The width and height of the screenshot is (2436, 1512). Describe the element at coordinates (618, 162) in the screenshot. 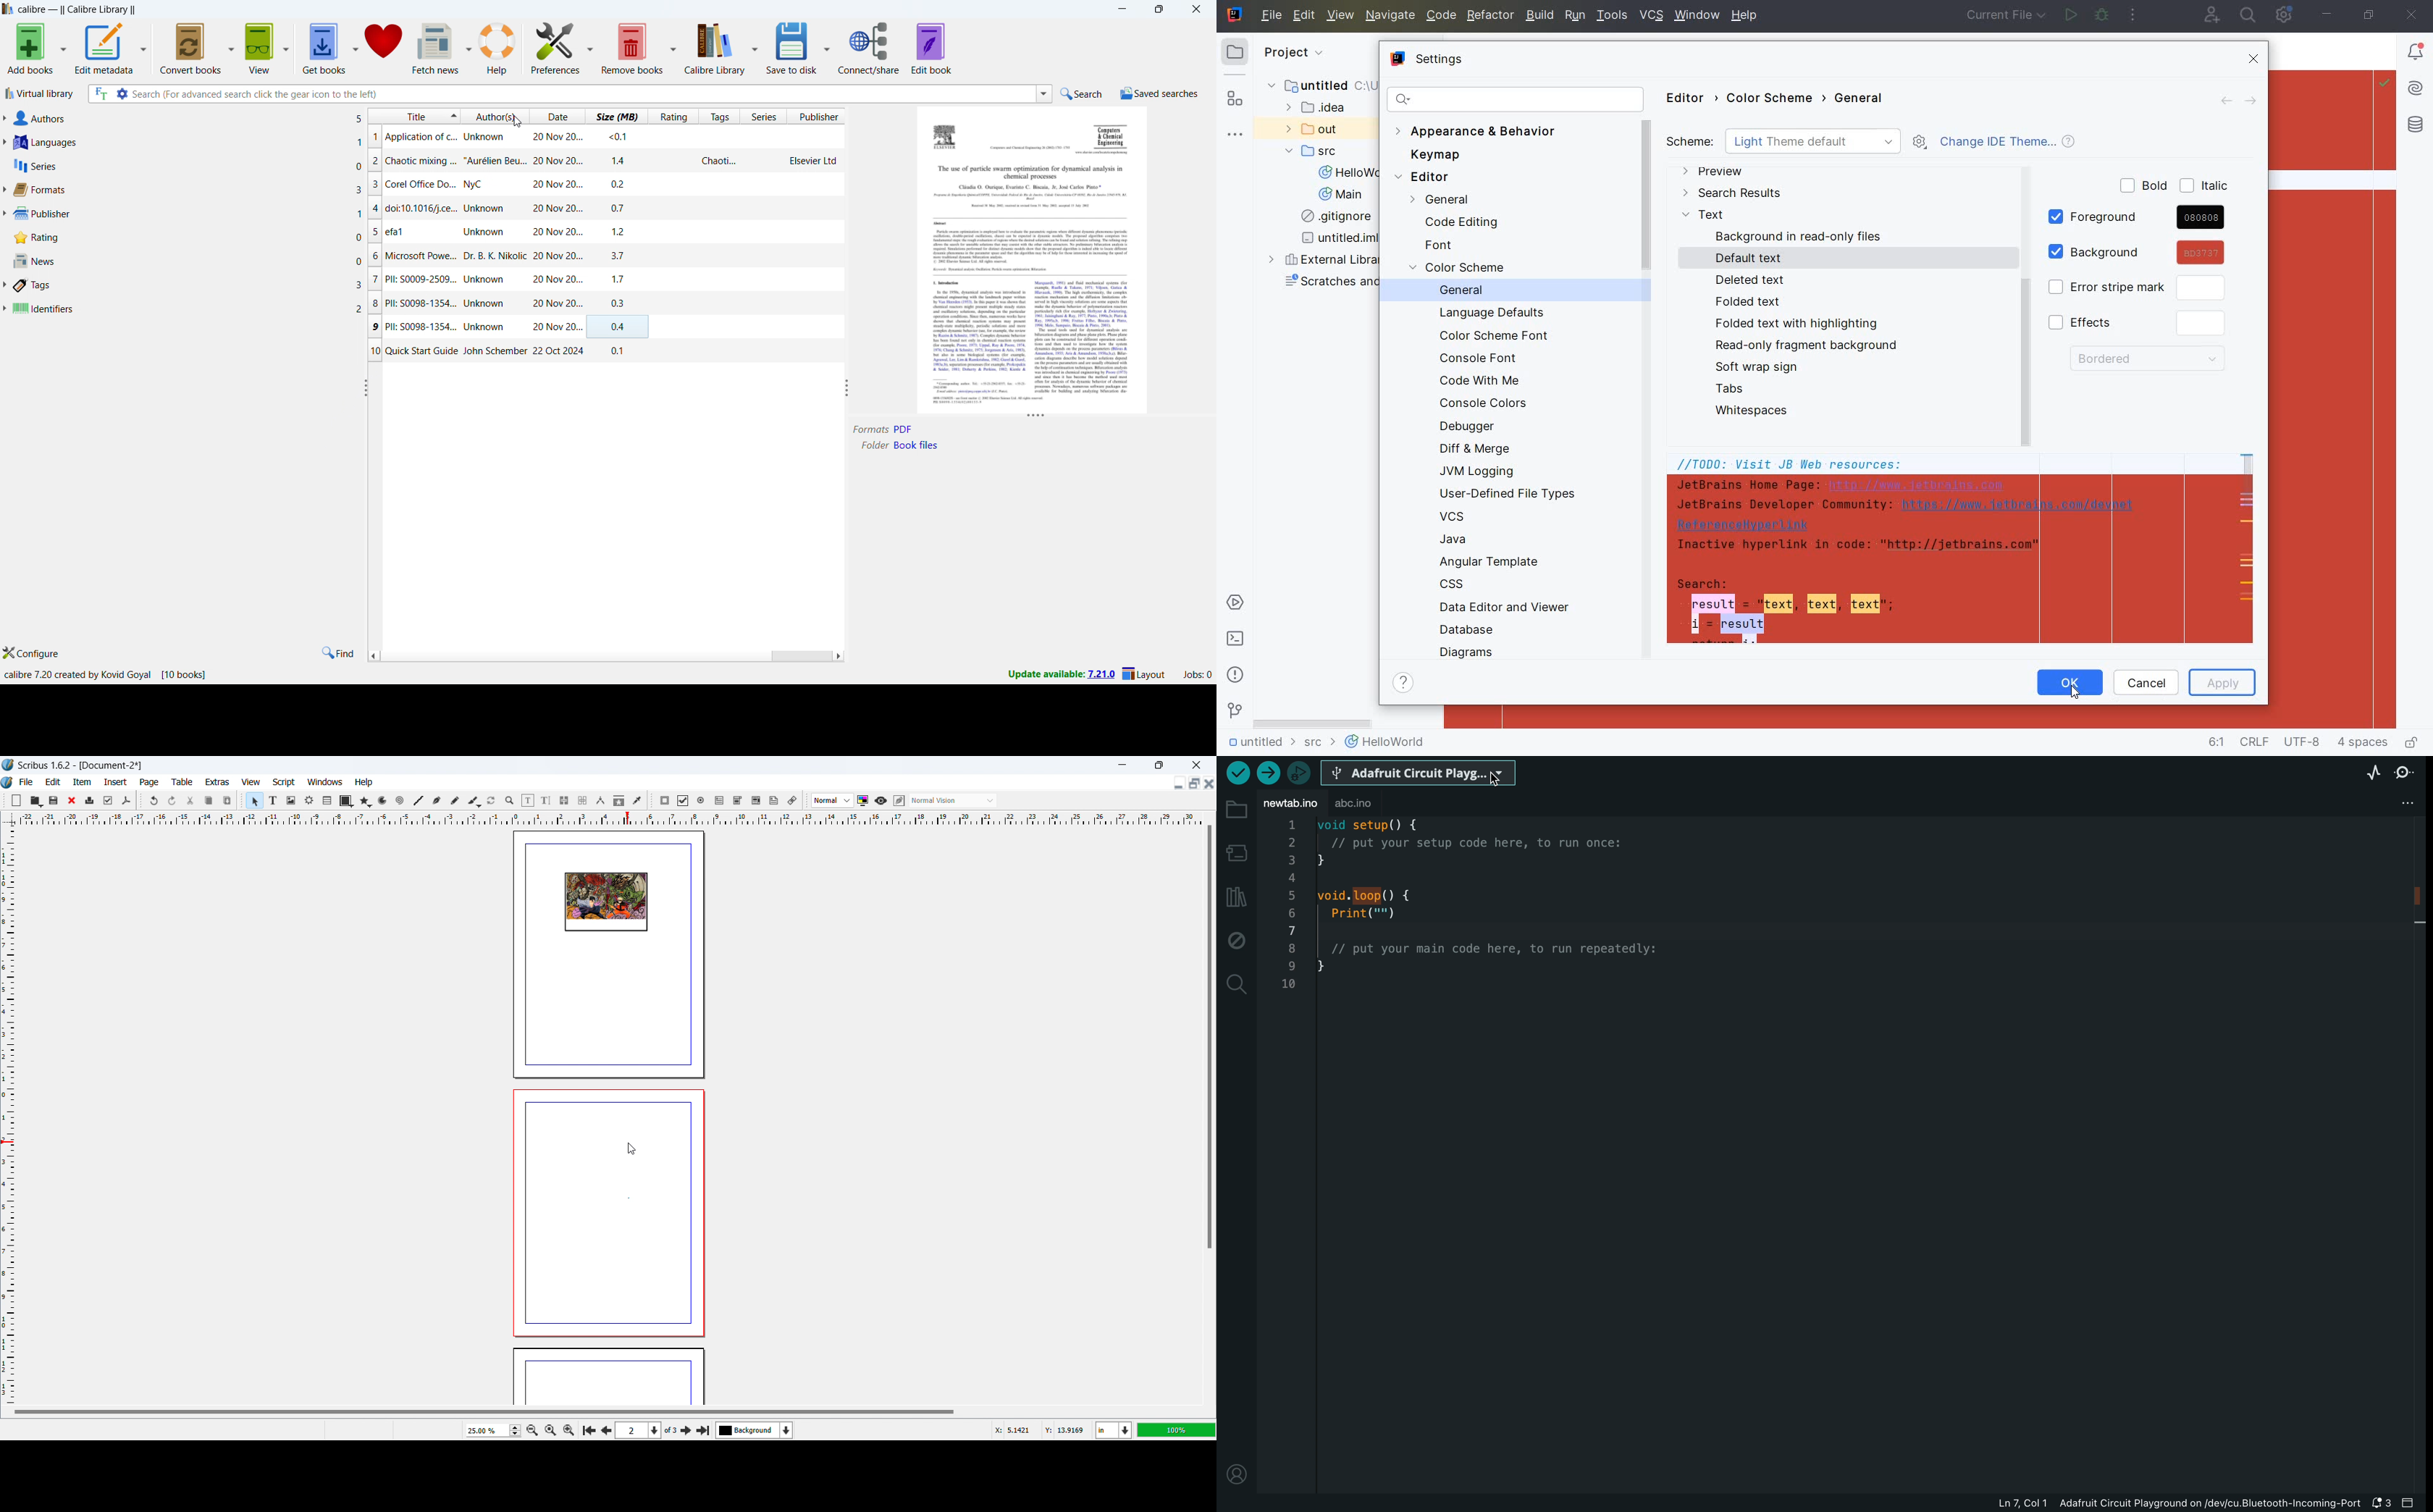

I see `14` at that location.